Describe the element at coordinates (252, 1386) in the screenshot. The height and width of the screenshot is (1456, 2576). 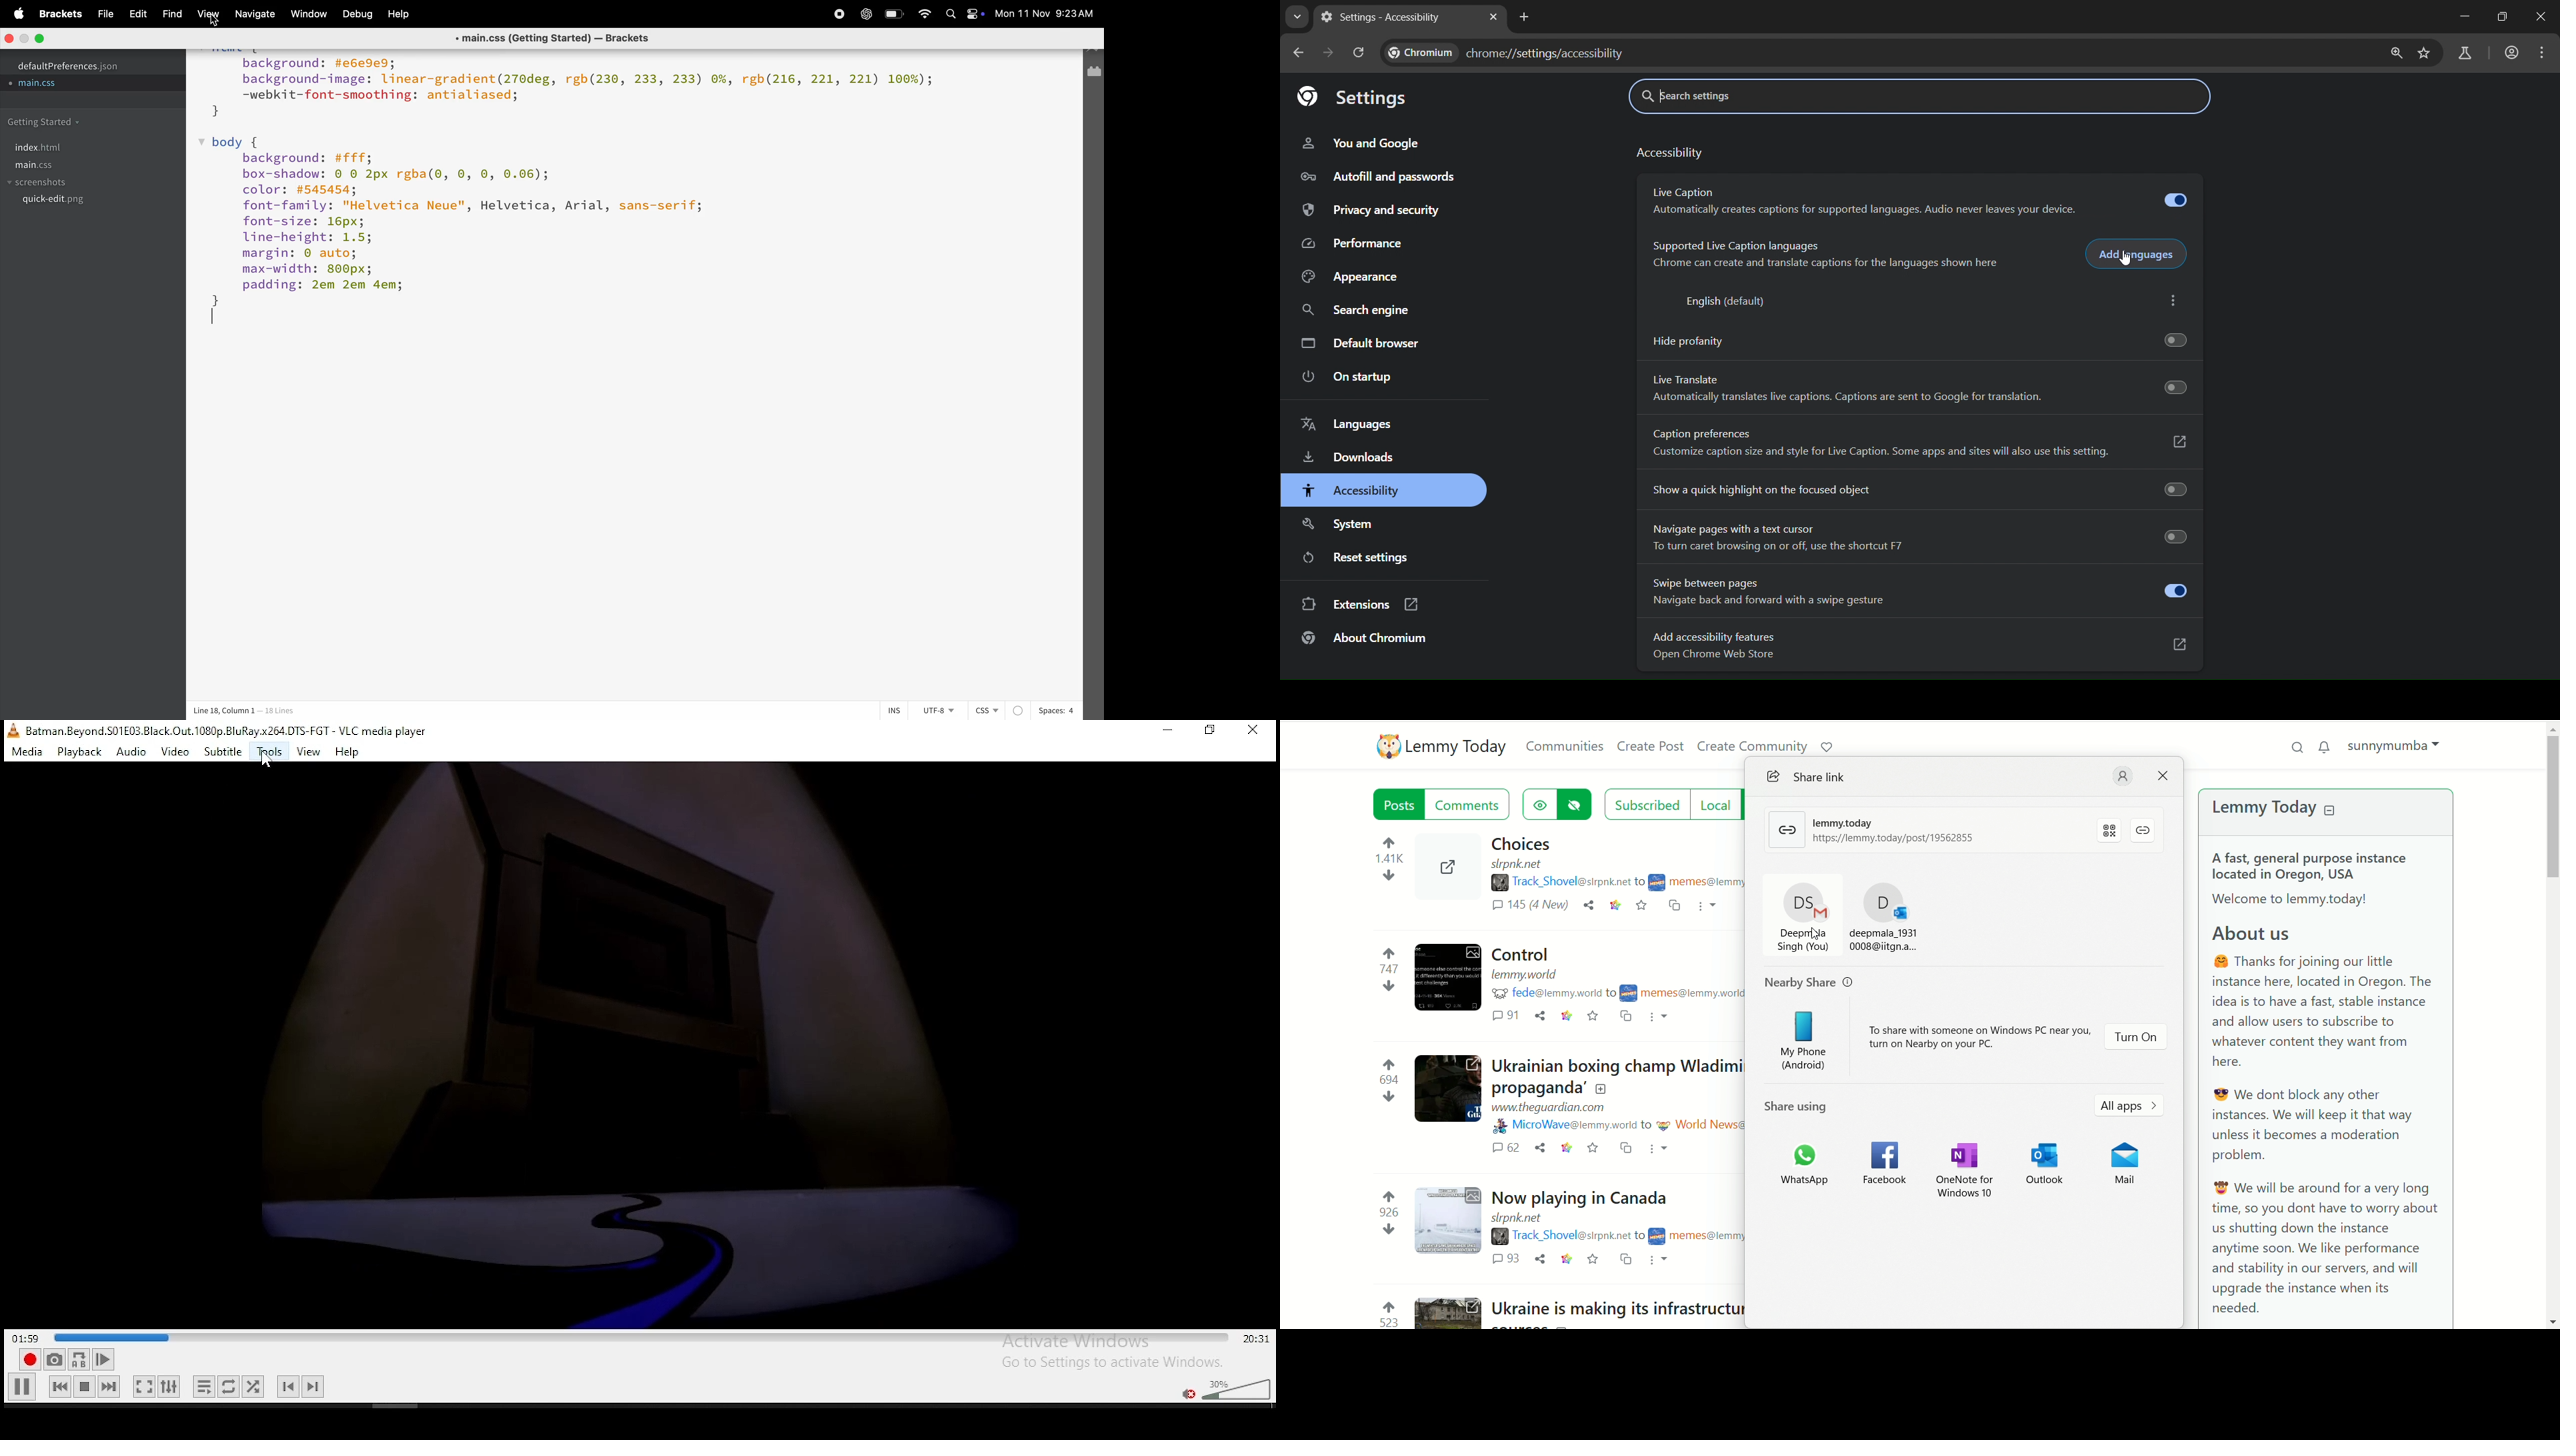
I see `random` at that location.